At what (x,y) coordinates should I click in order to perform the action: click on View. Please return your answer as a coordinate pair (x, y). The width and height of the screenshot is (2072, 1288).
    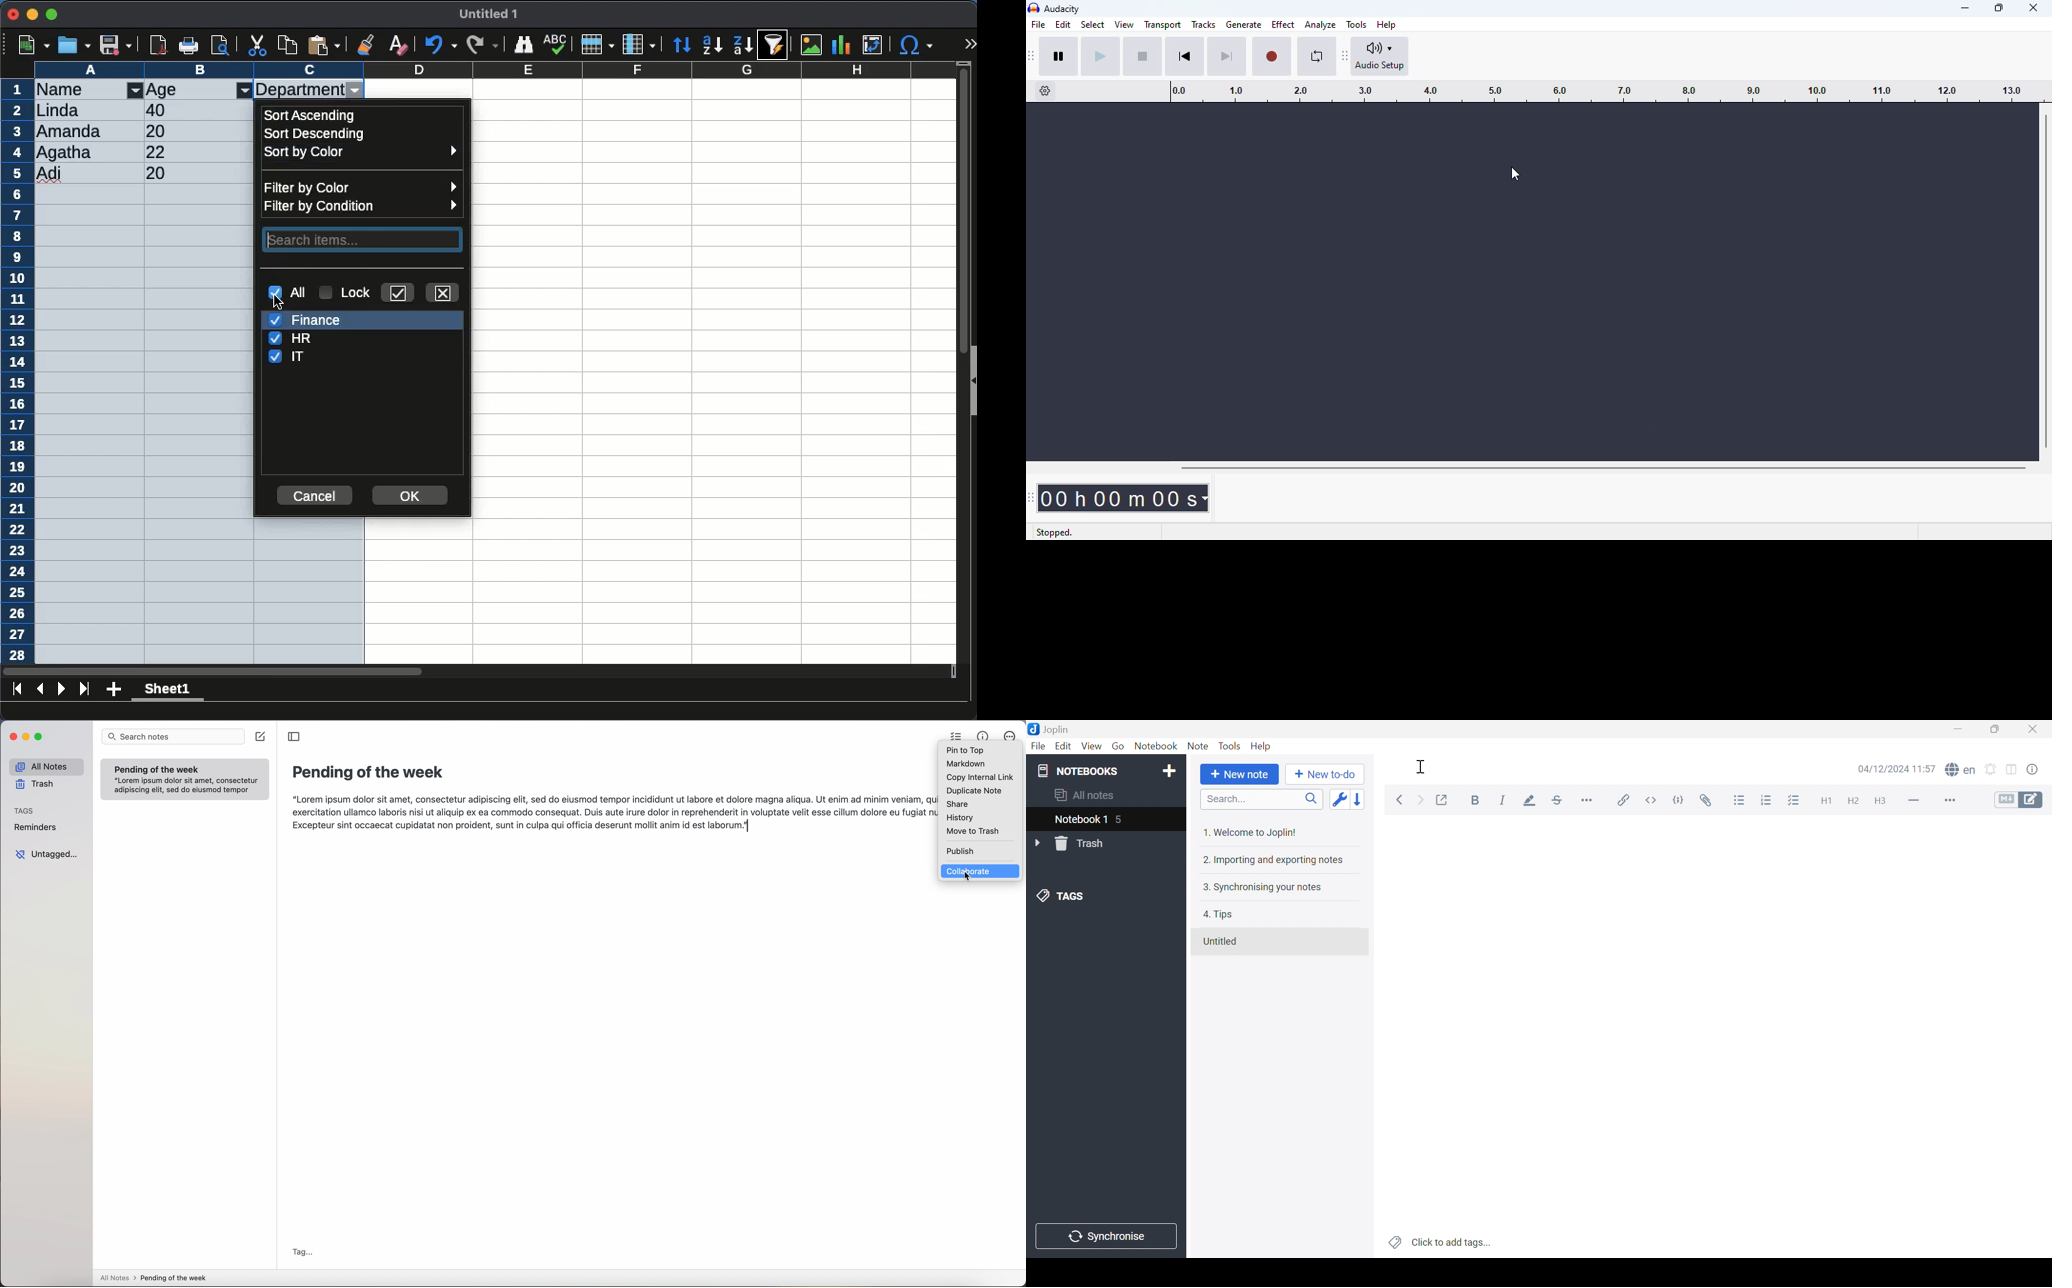
    Looking at the image, I should click on (1091, 747).